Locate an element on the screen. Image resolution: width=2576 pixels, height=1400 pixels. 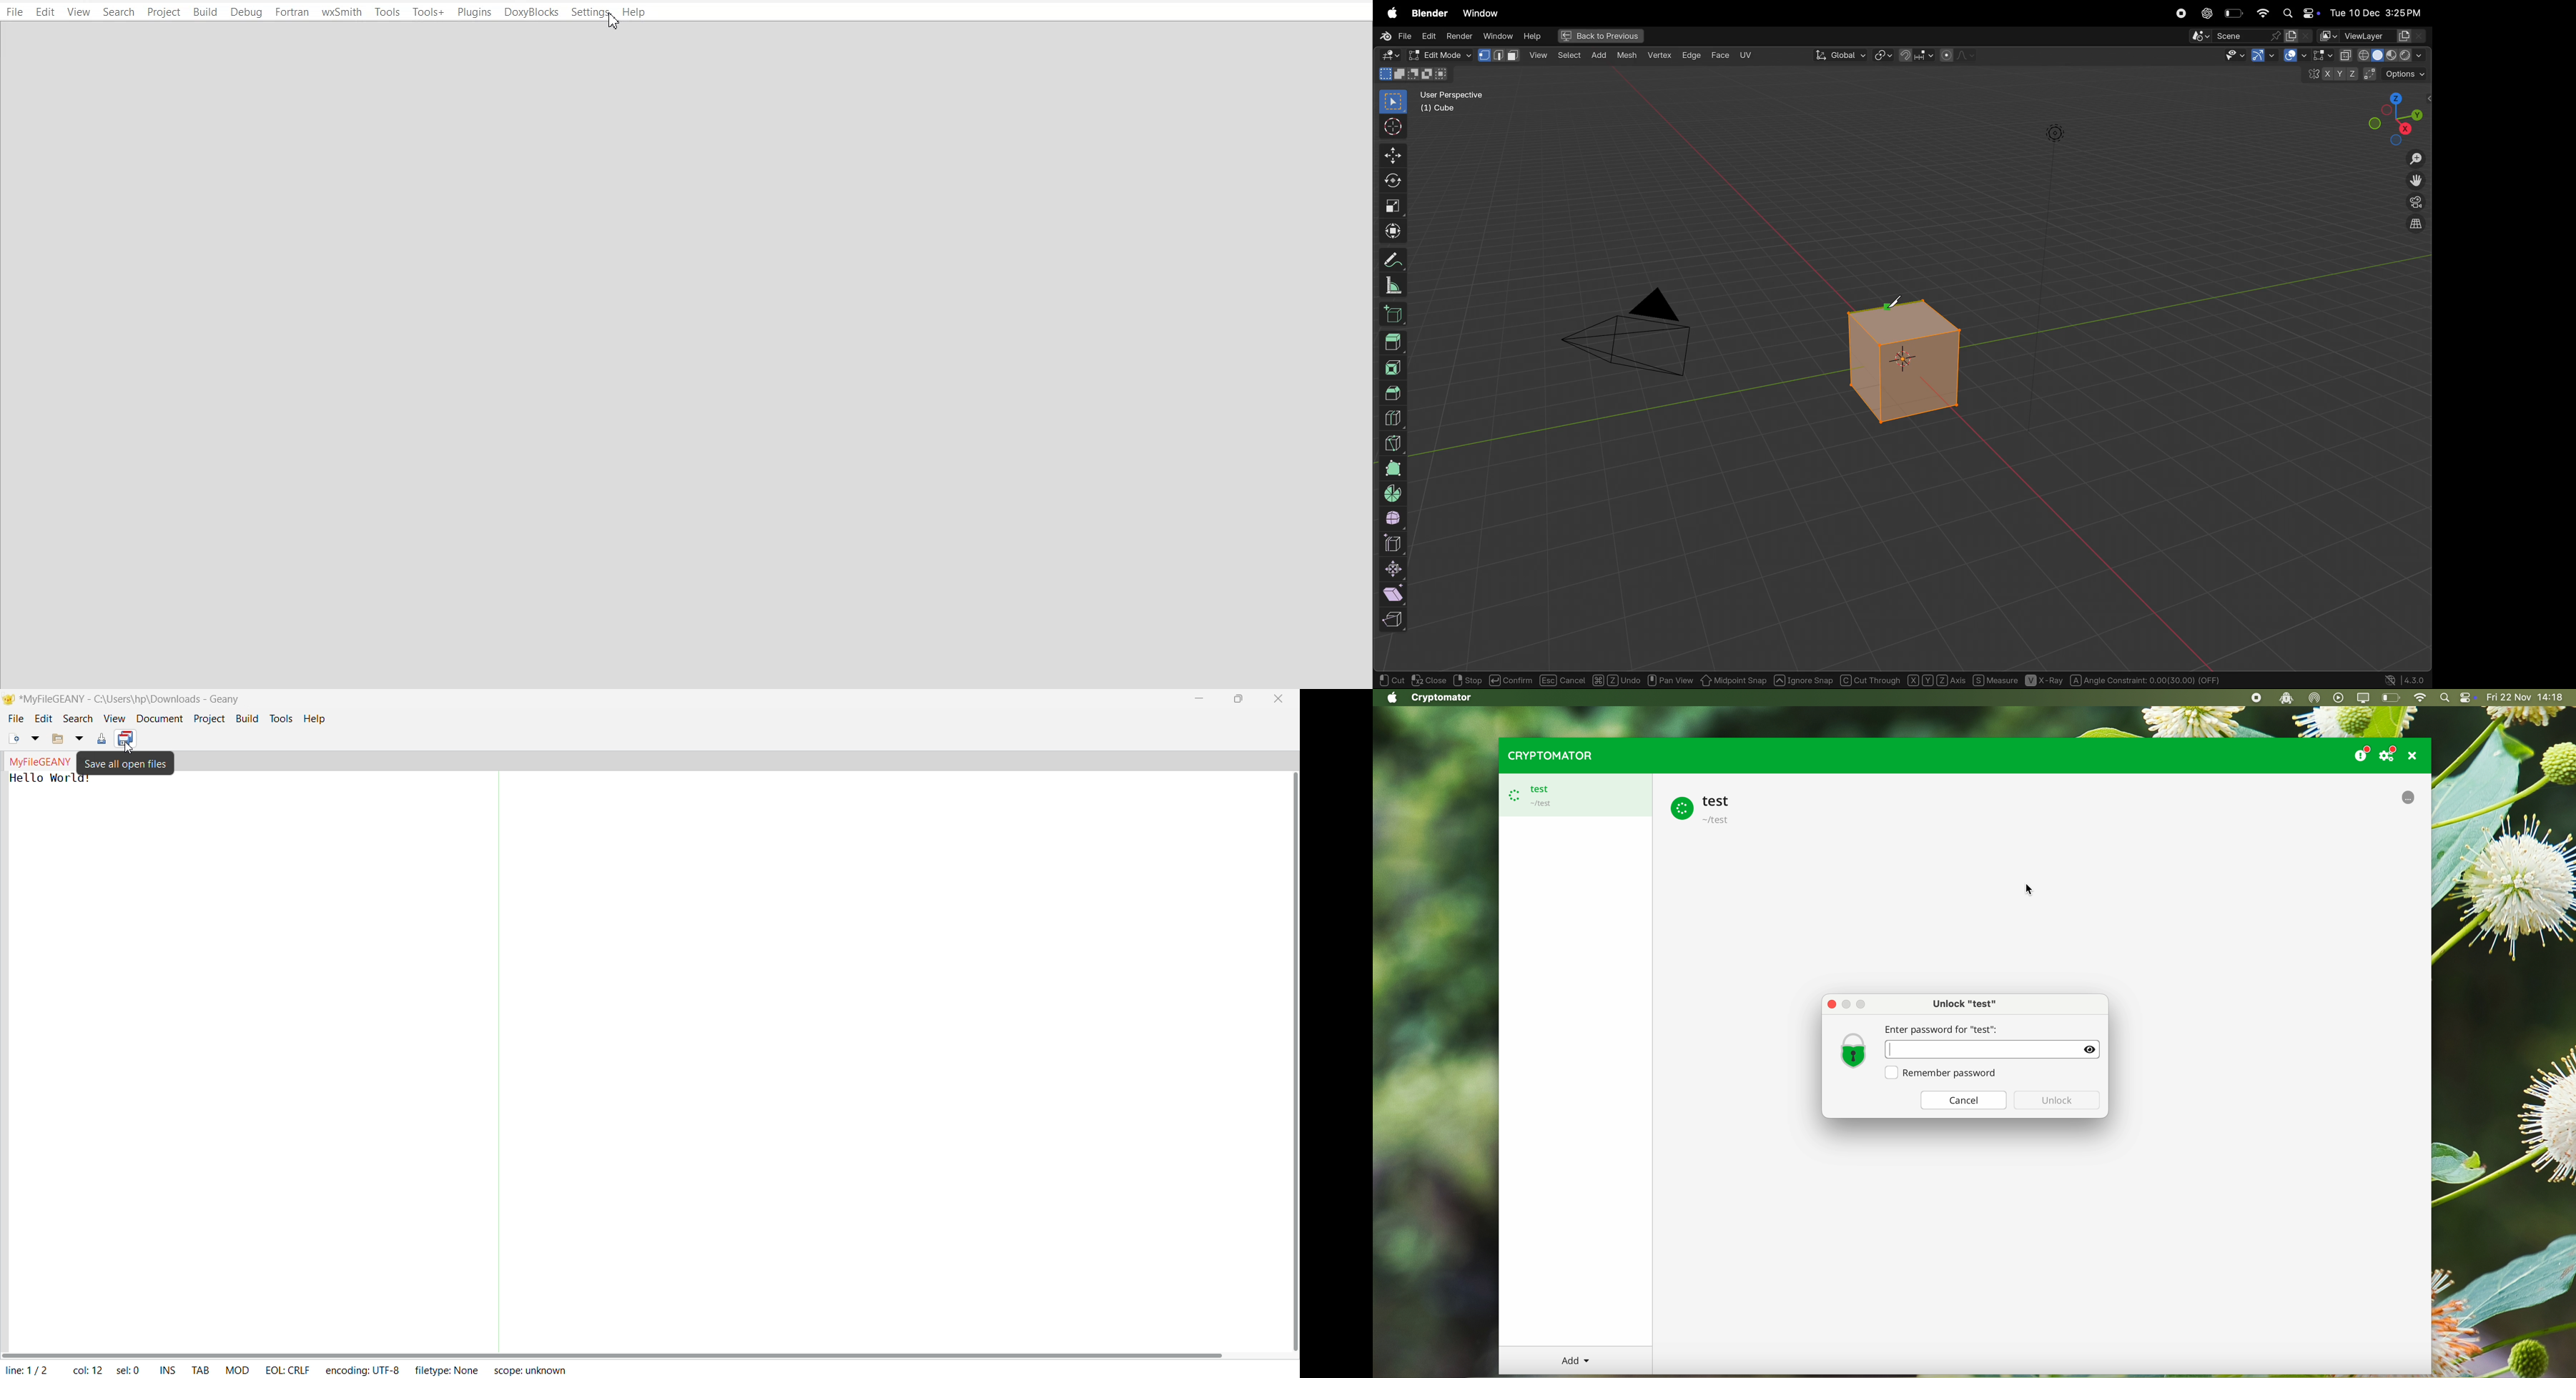
X-Ray is located at coordinates (2045, 681).